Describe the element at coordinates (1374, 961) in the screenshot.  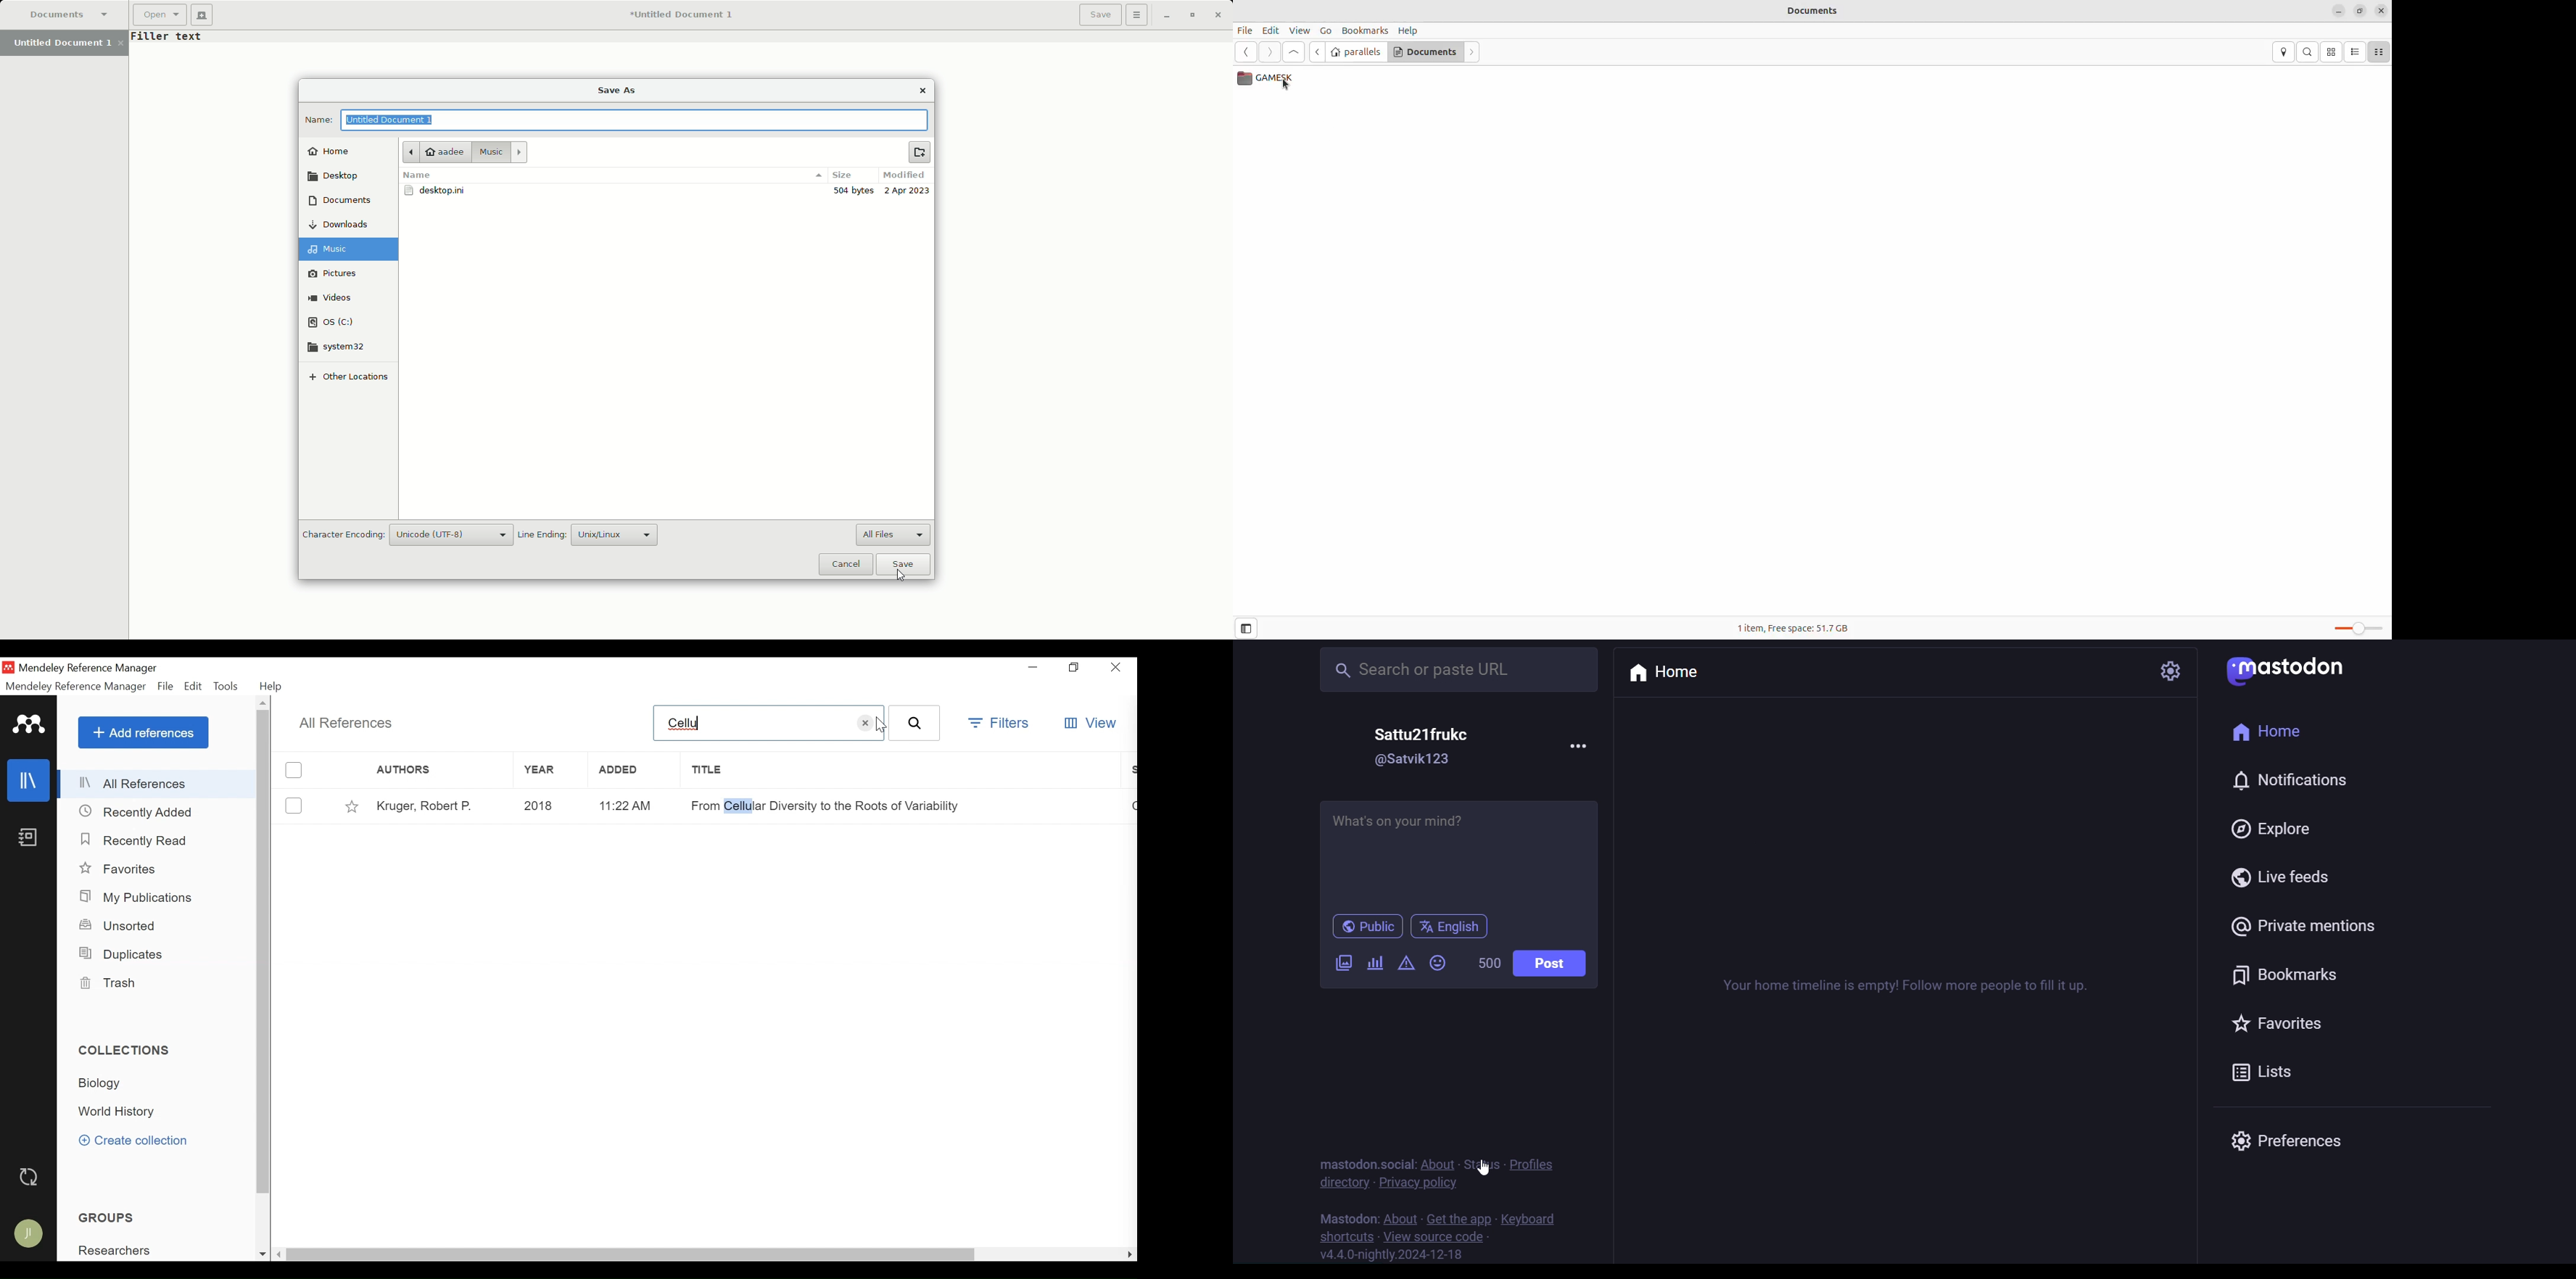
I see `poll` at that location.